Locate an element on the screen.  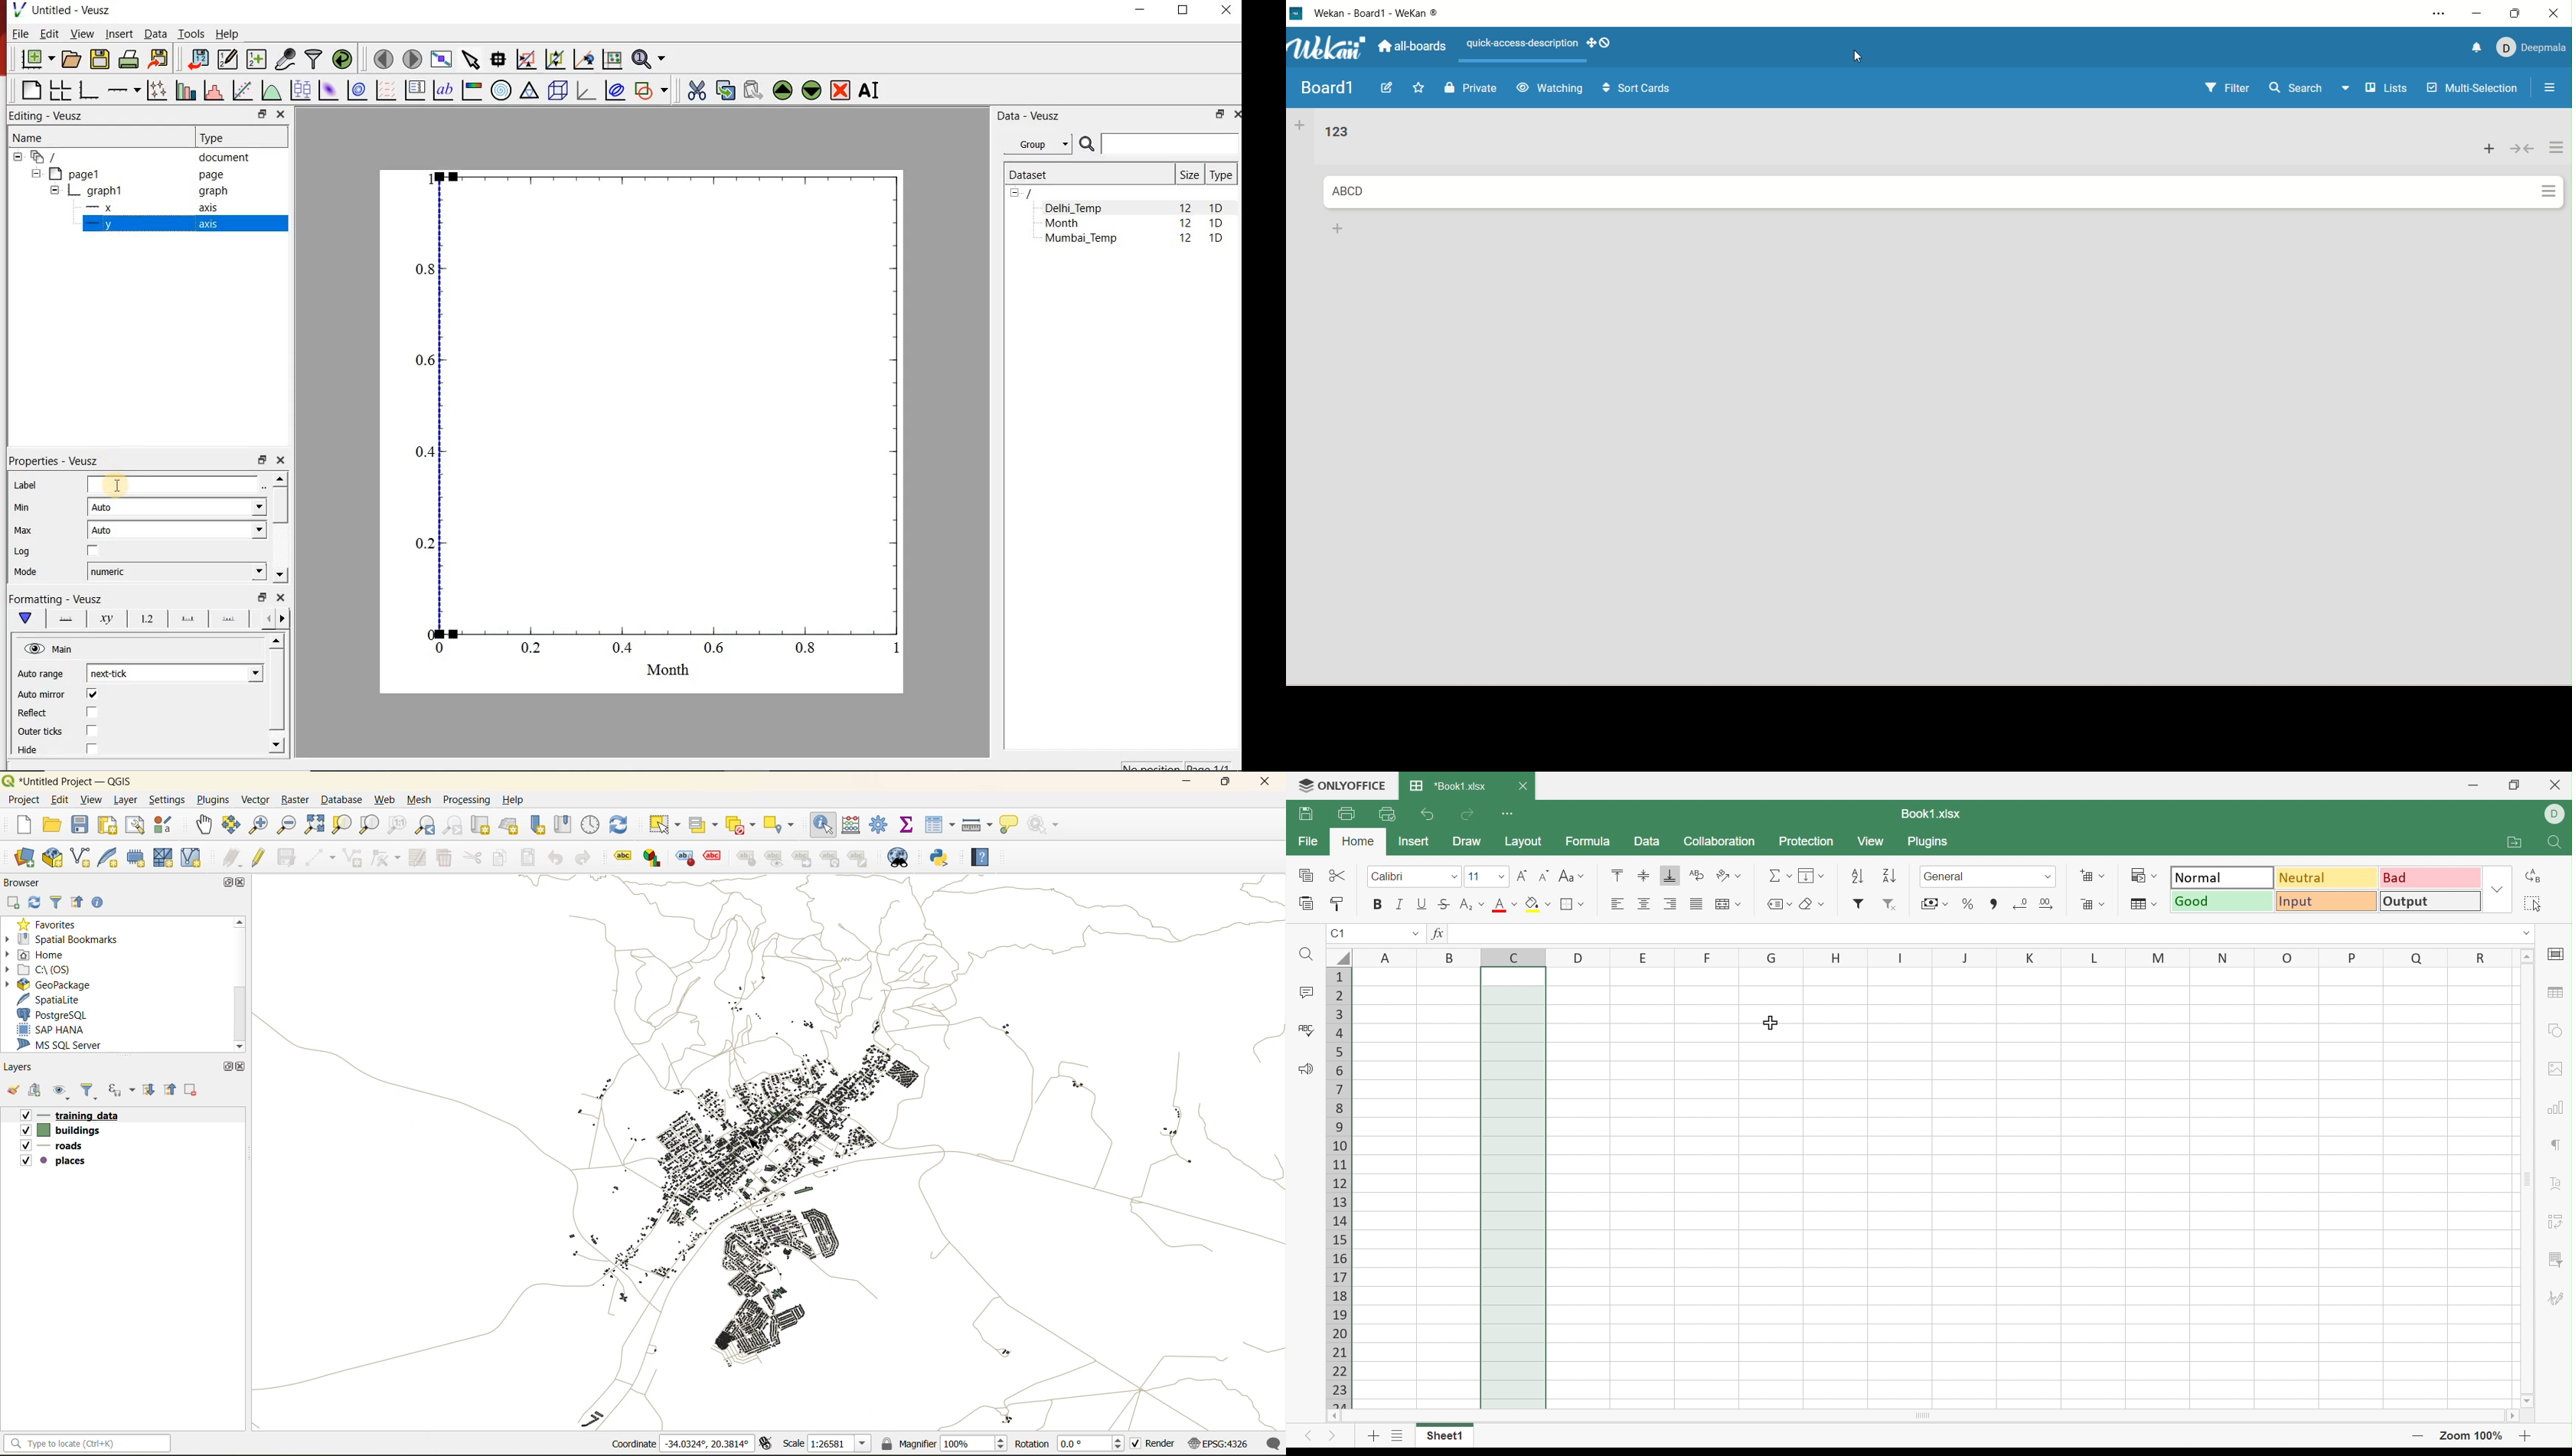
show spatial bookmark is located at coordinates (565, 826).